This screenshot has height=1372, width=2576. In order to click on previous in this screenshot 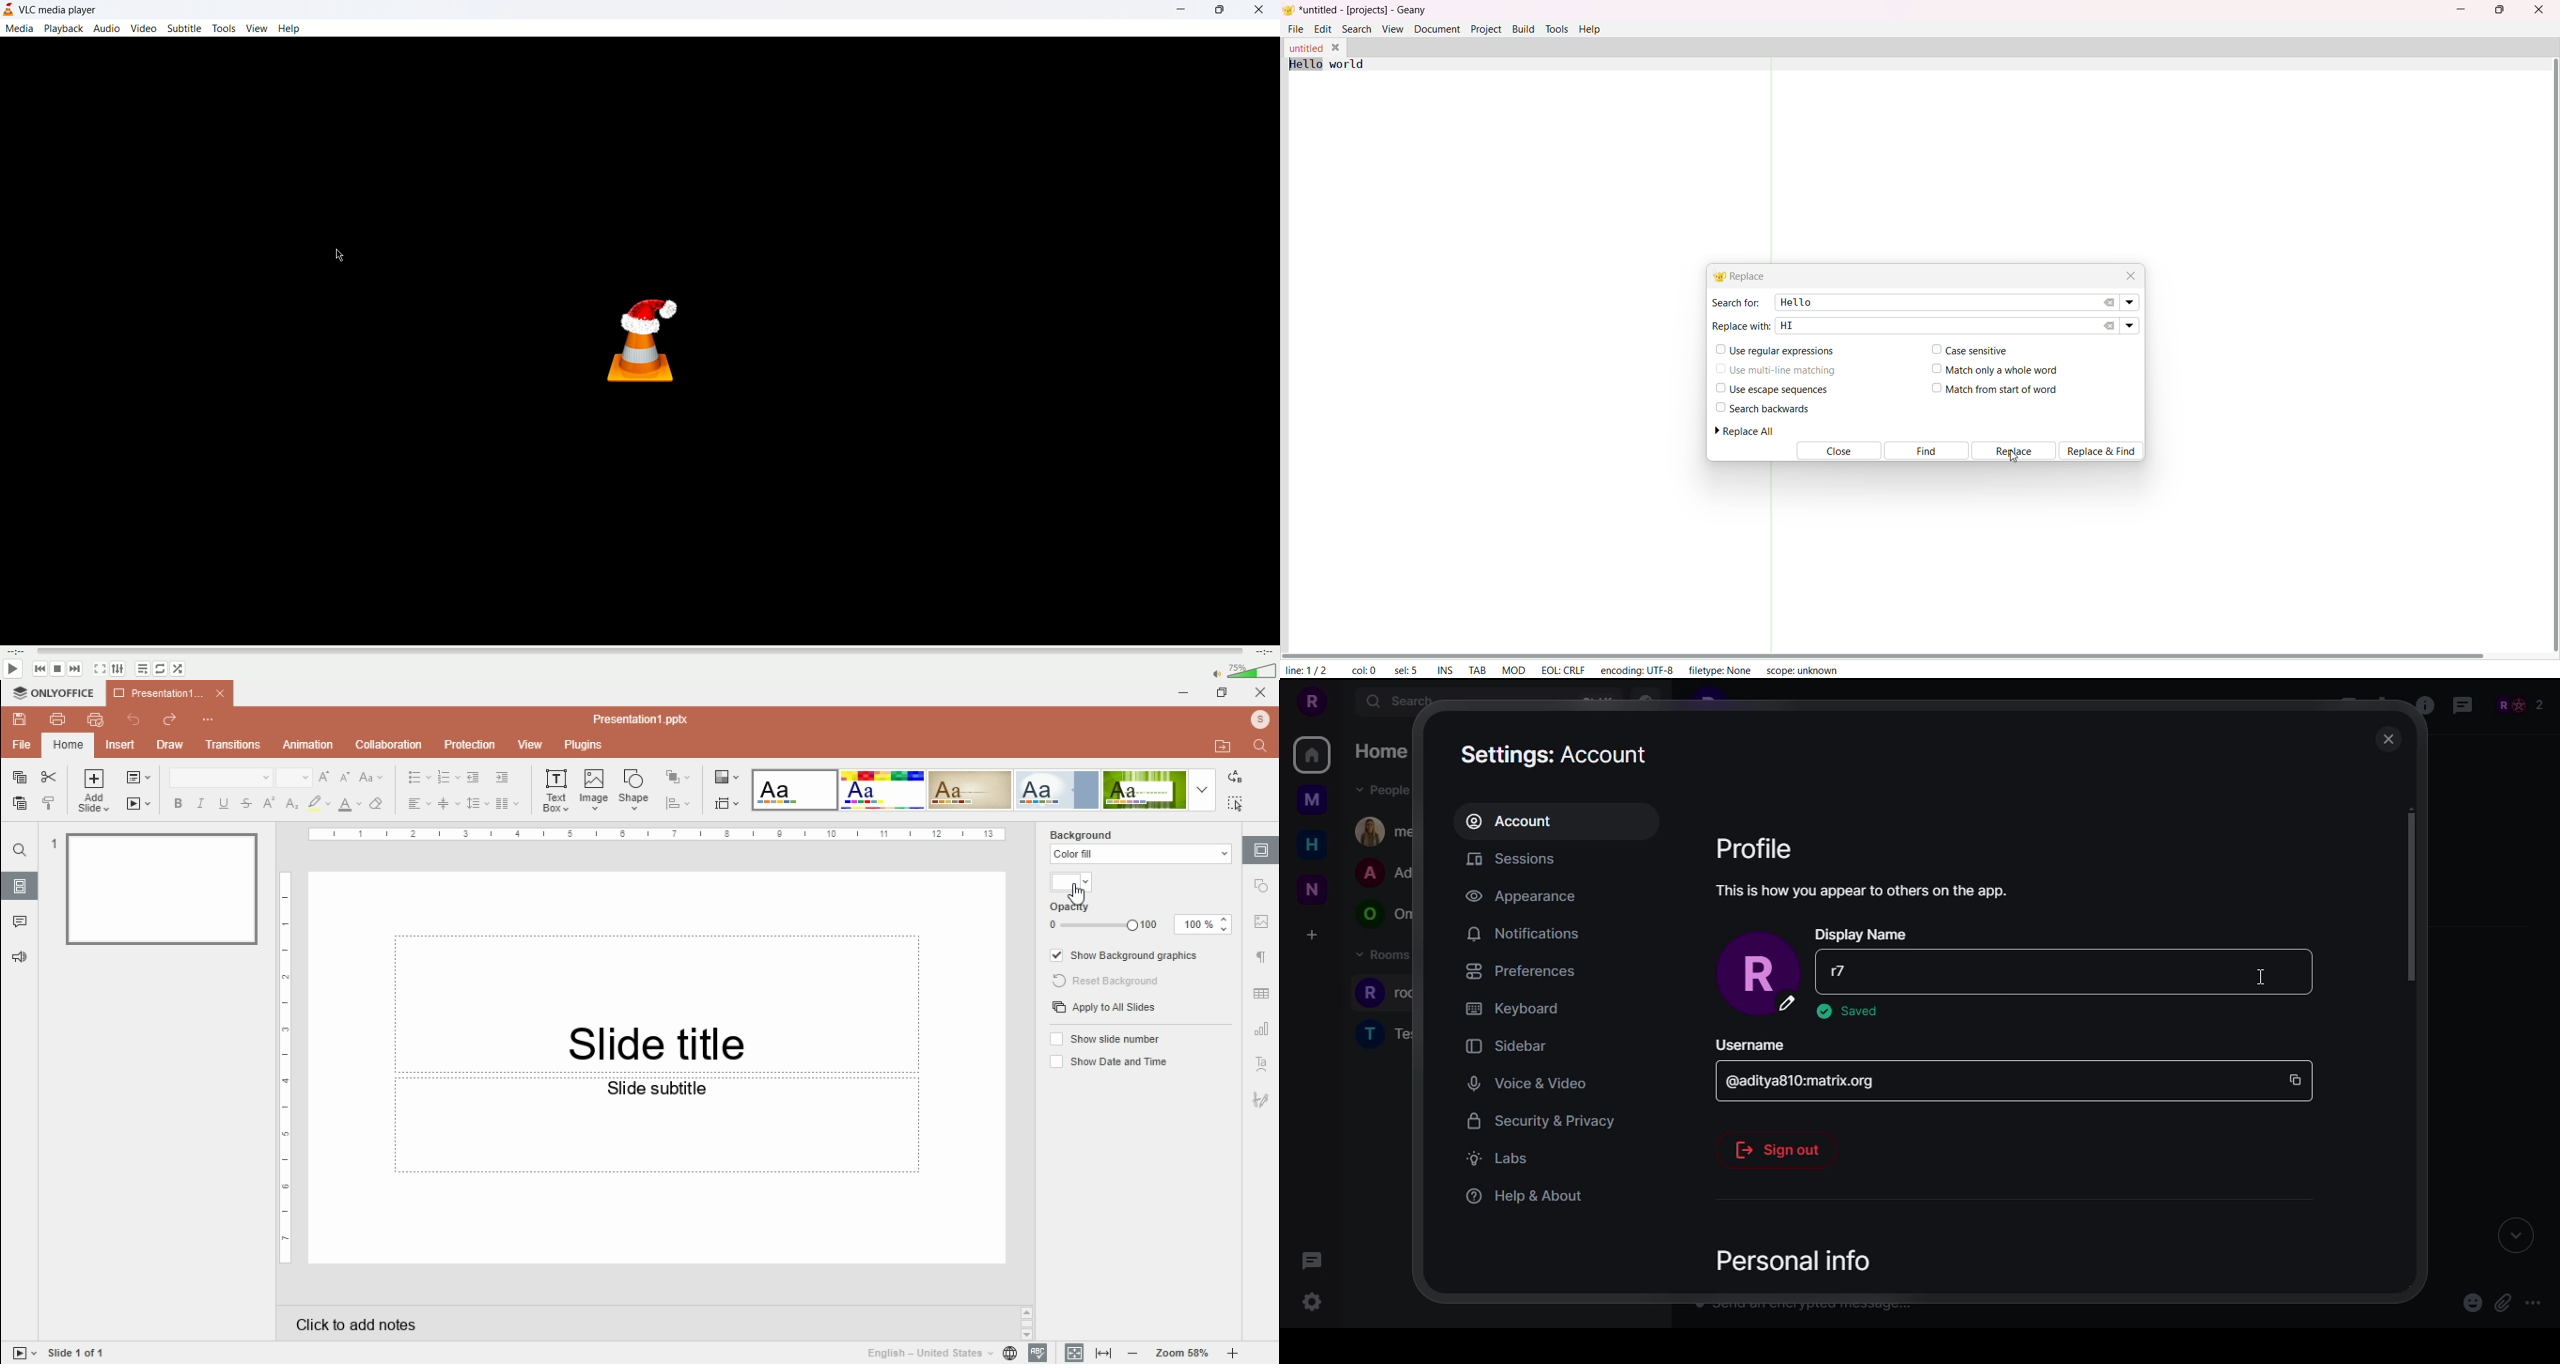, I will do `click(39, 669)`.